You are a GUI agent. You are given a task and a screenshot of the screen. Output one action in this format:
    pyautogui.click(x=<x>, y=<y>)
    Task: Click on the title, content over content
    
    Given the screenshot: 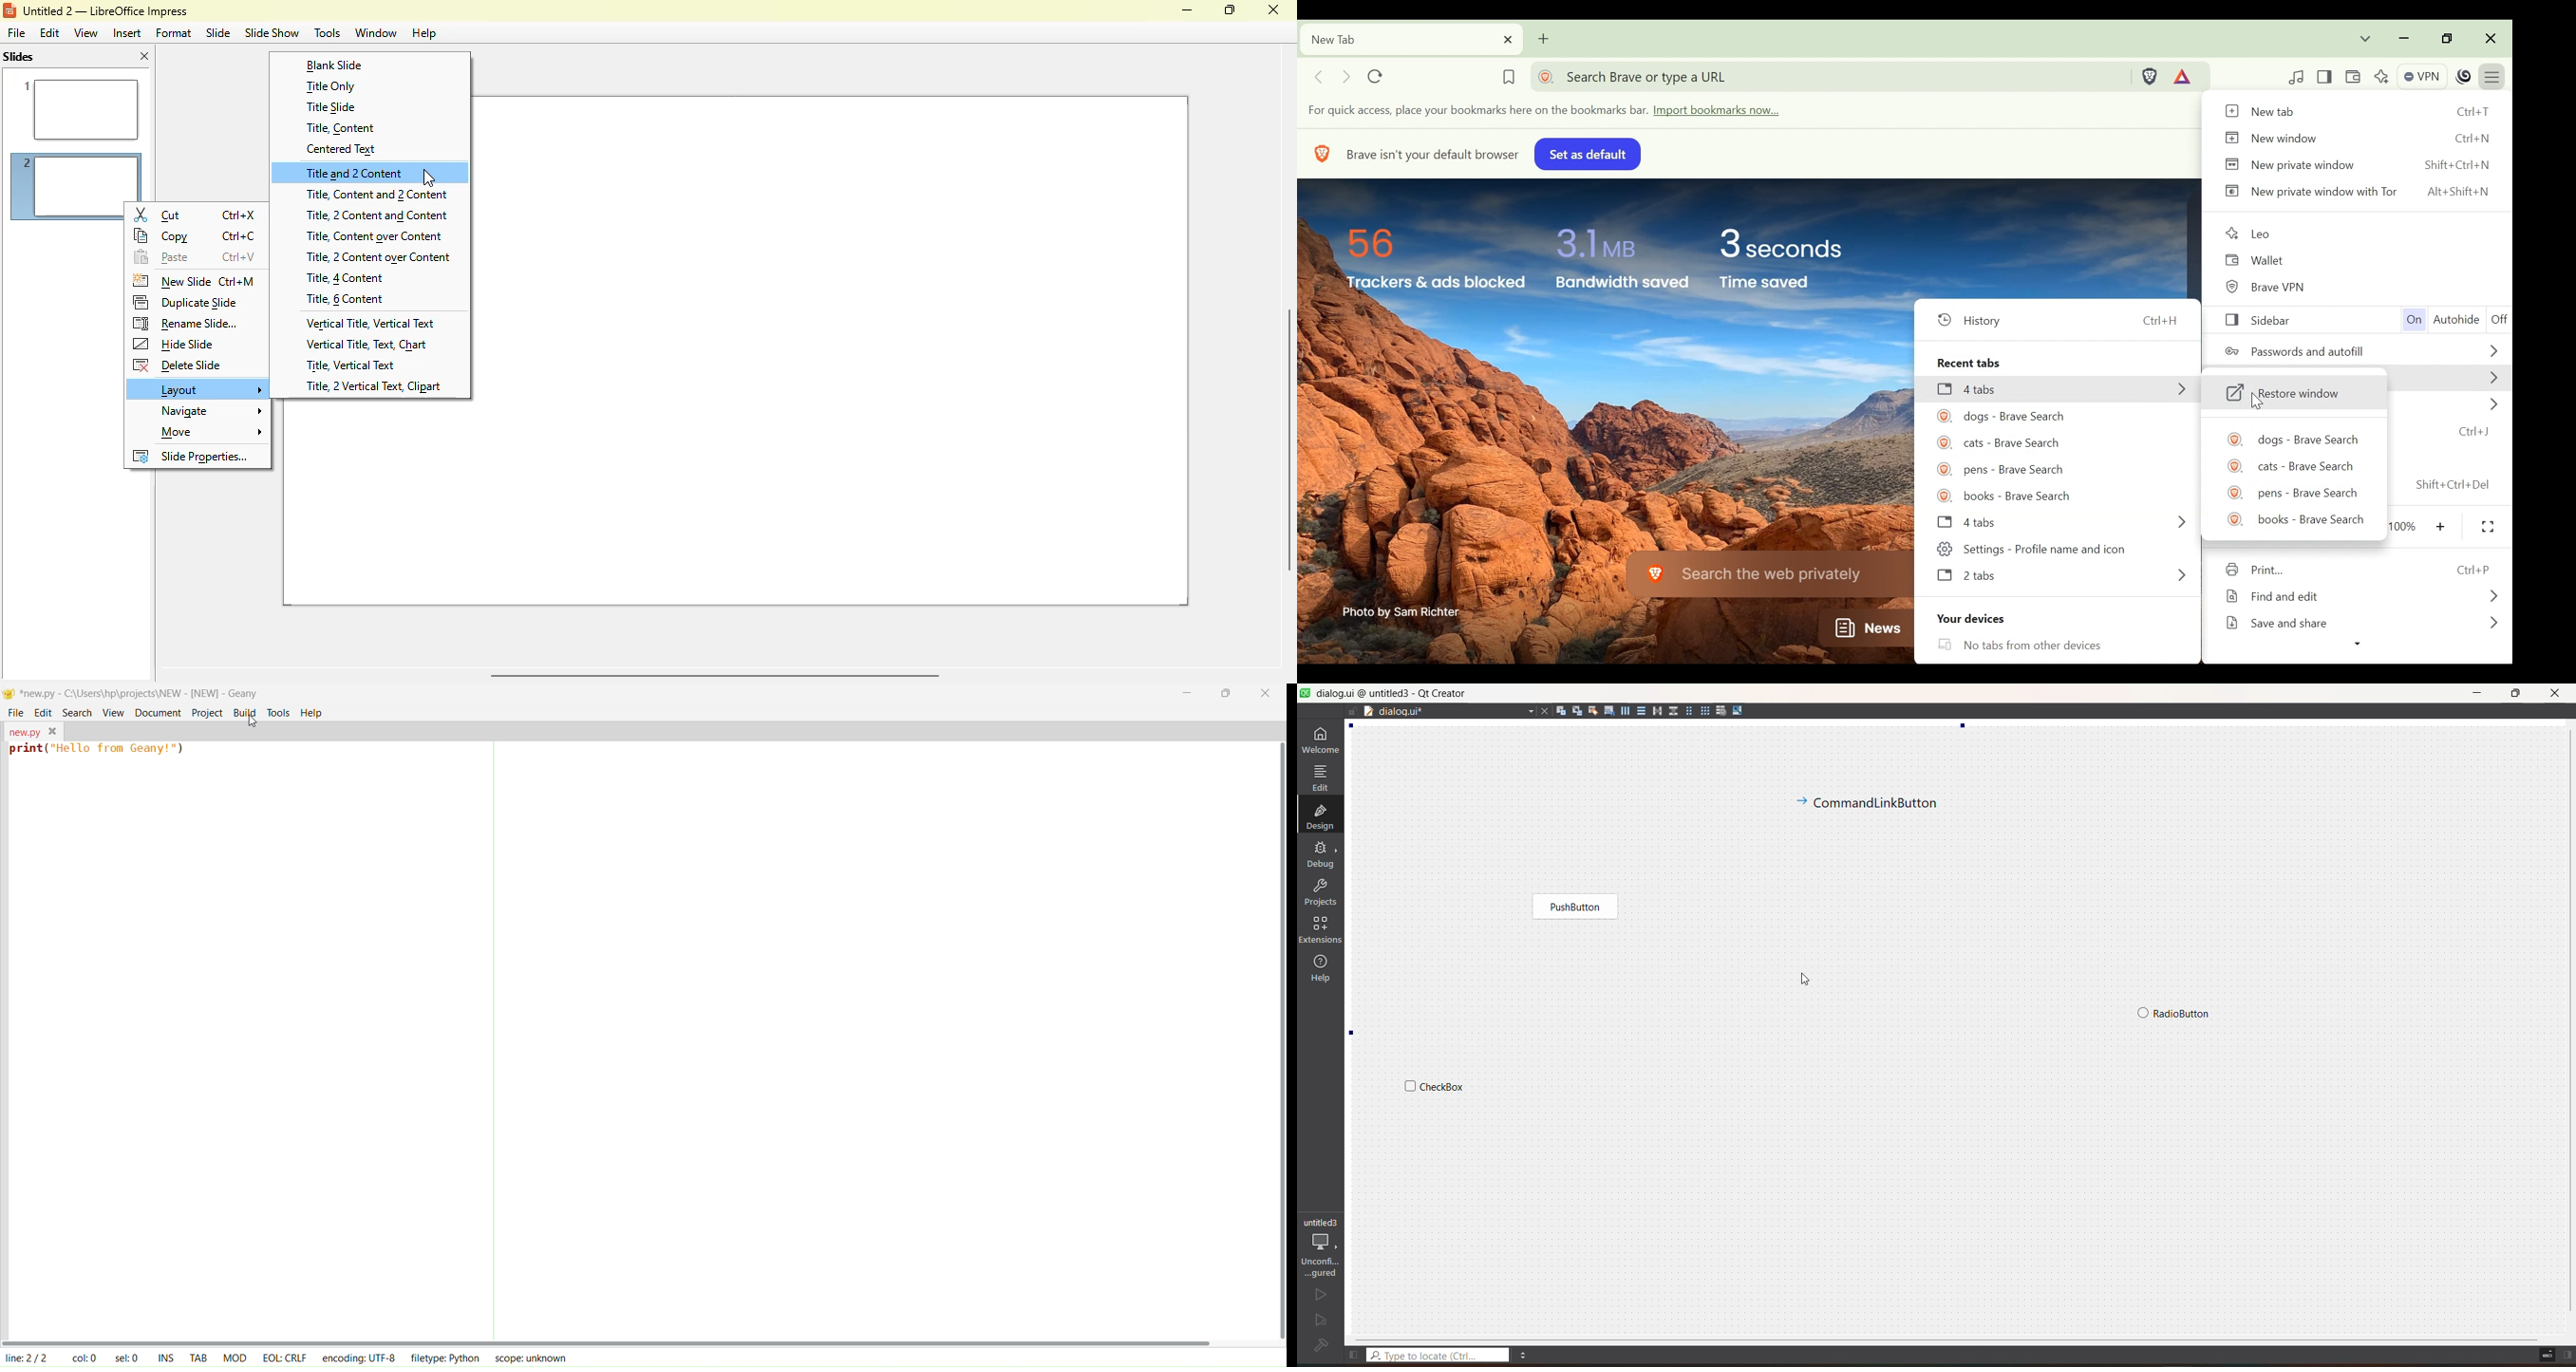 What is the action you would take?
    pyautogui.click(x=374, y=236)
    